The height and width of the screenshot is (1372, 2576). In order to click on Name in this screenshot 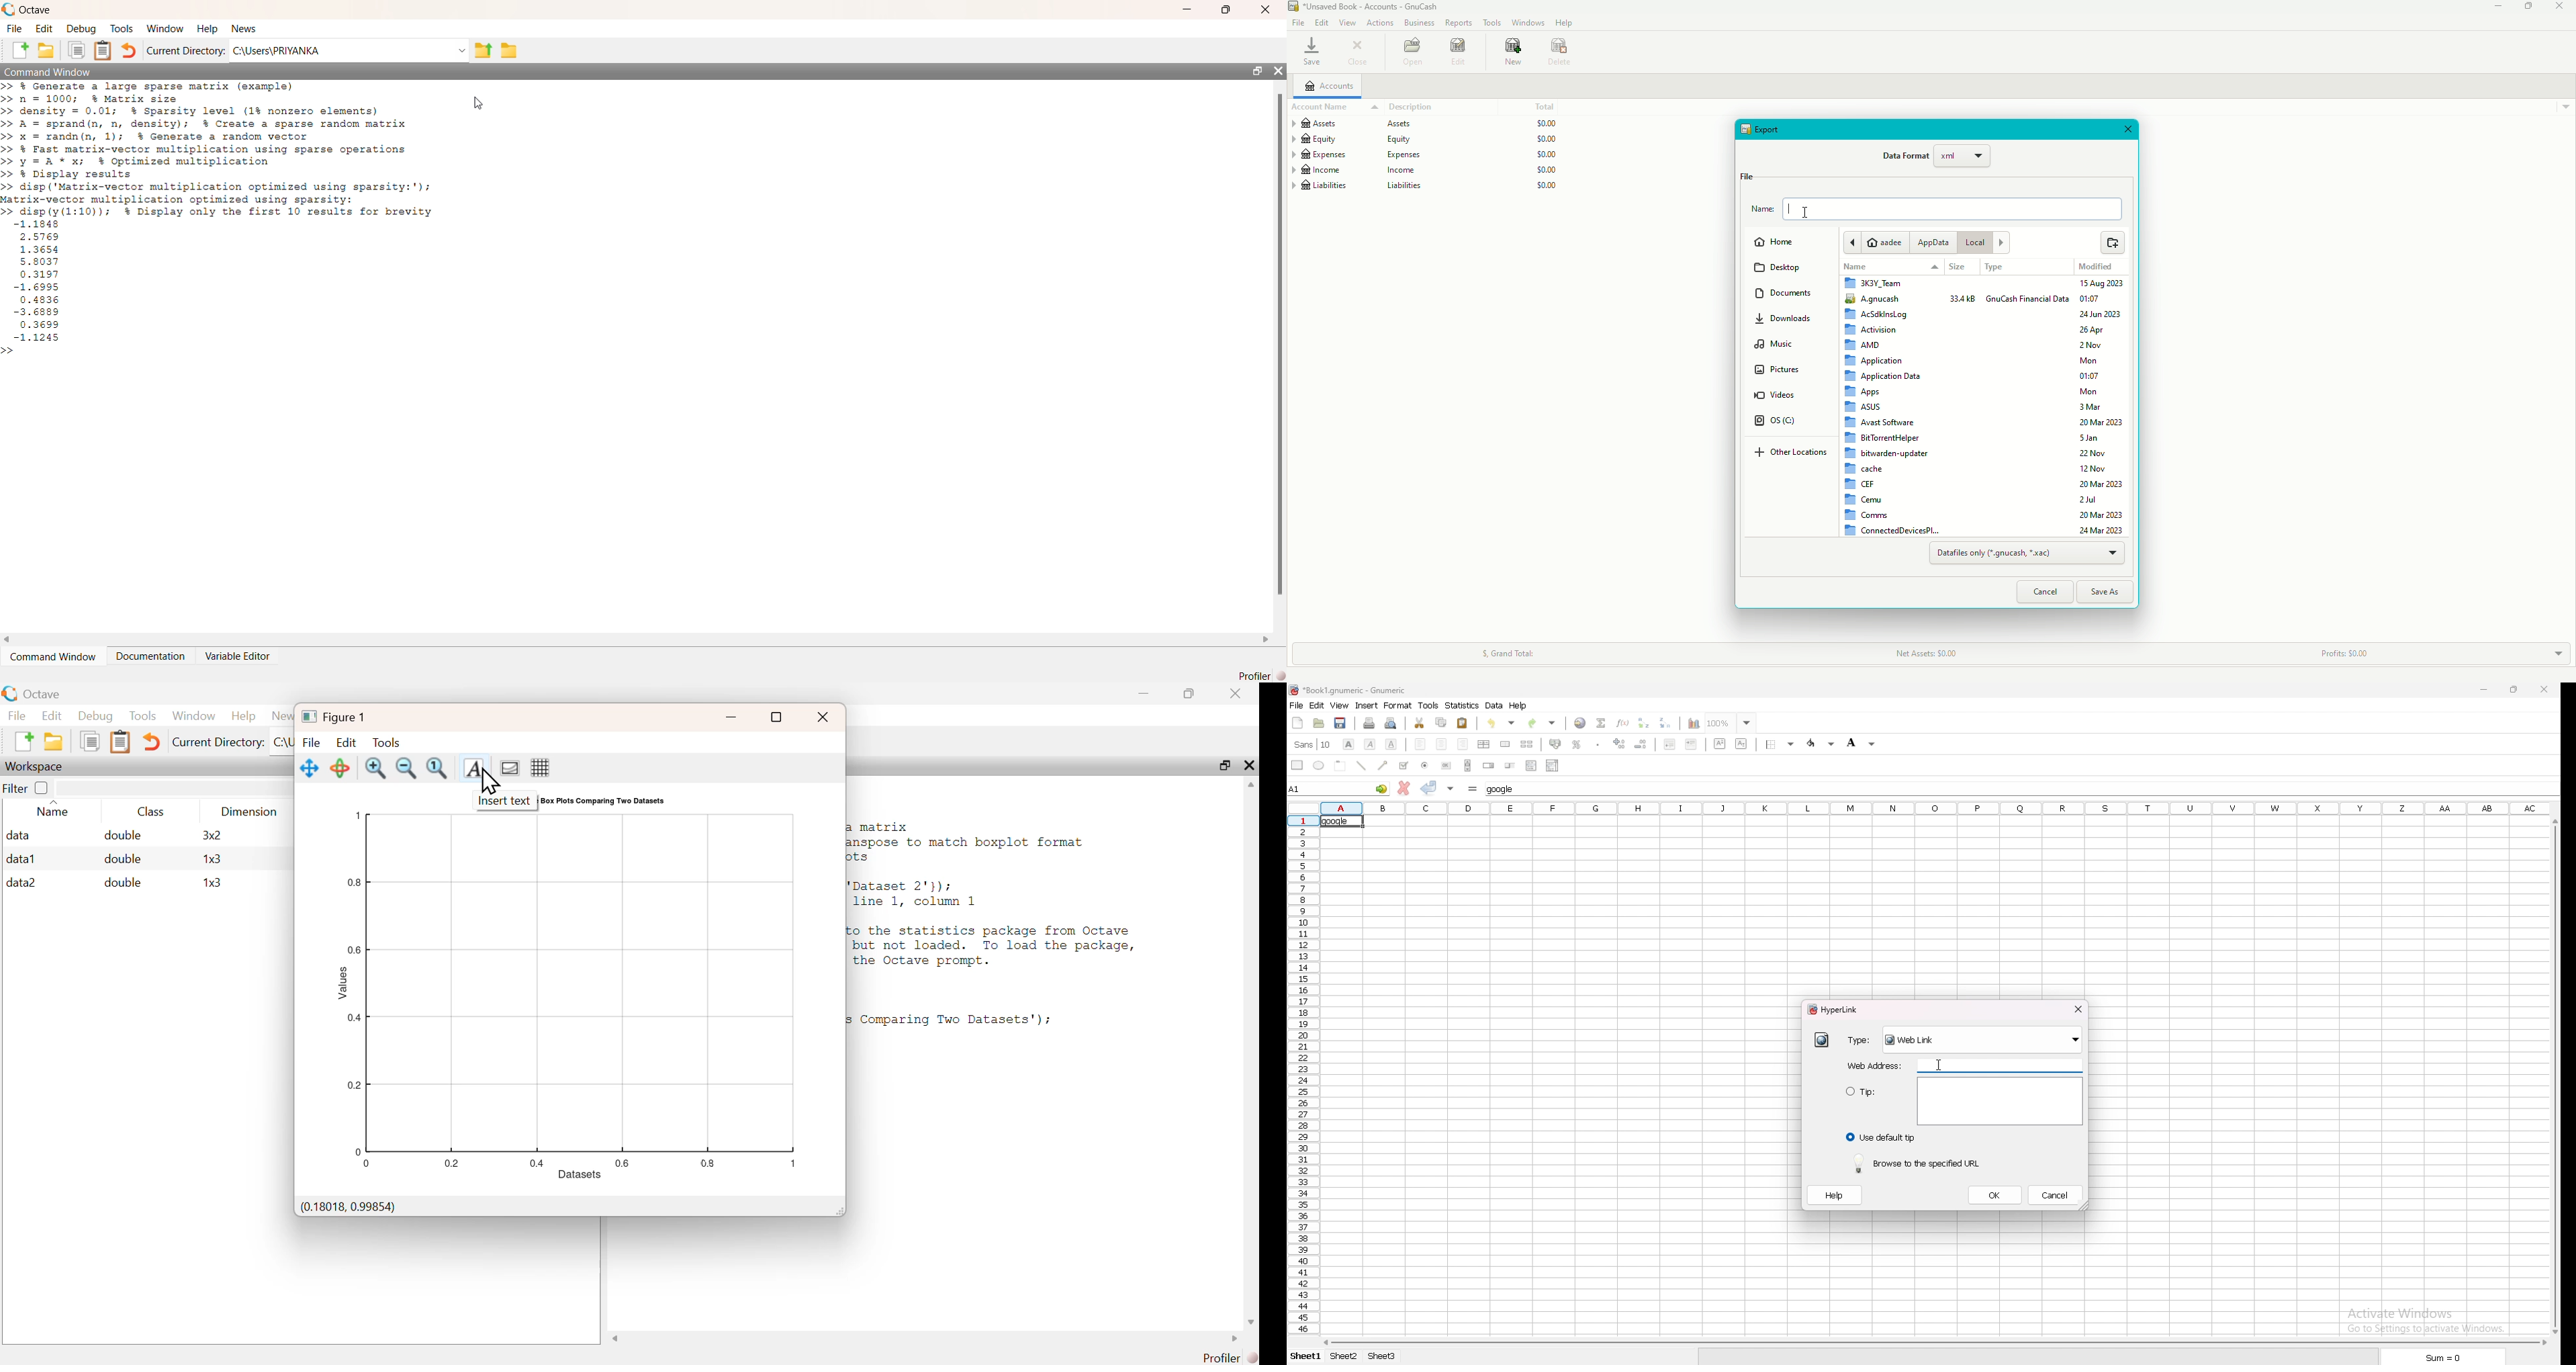, I will do `click(54, 810)`.